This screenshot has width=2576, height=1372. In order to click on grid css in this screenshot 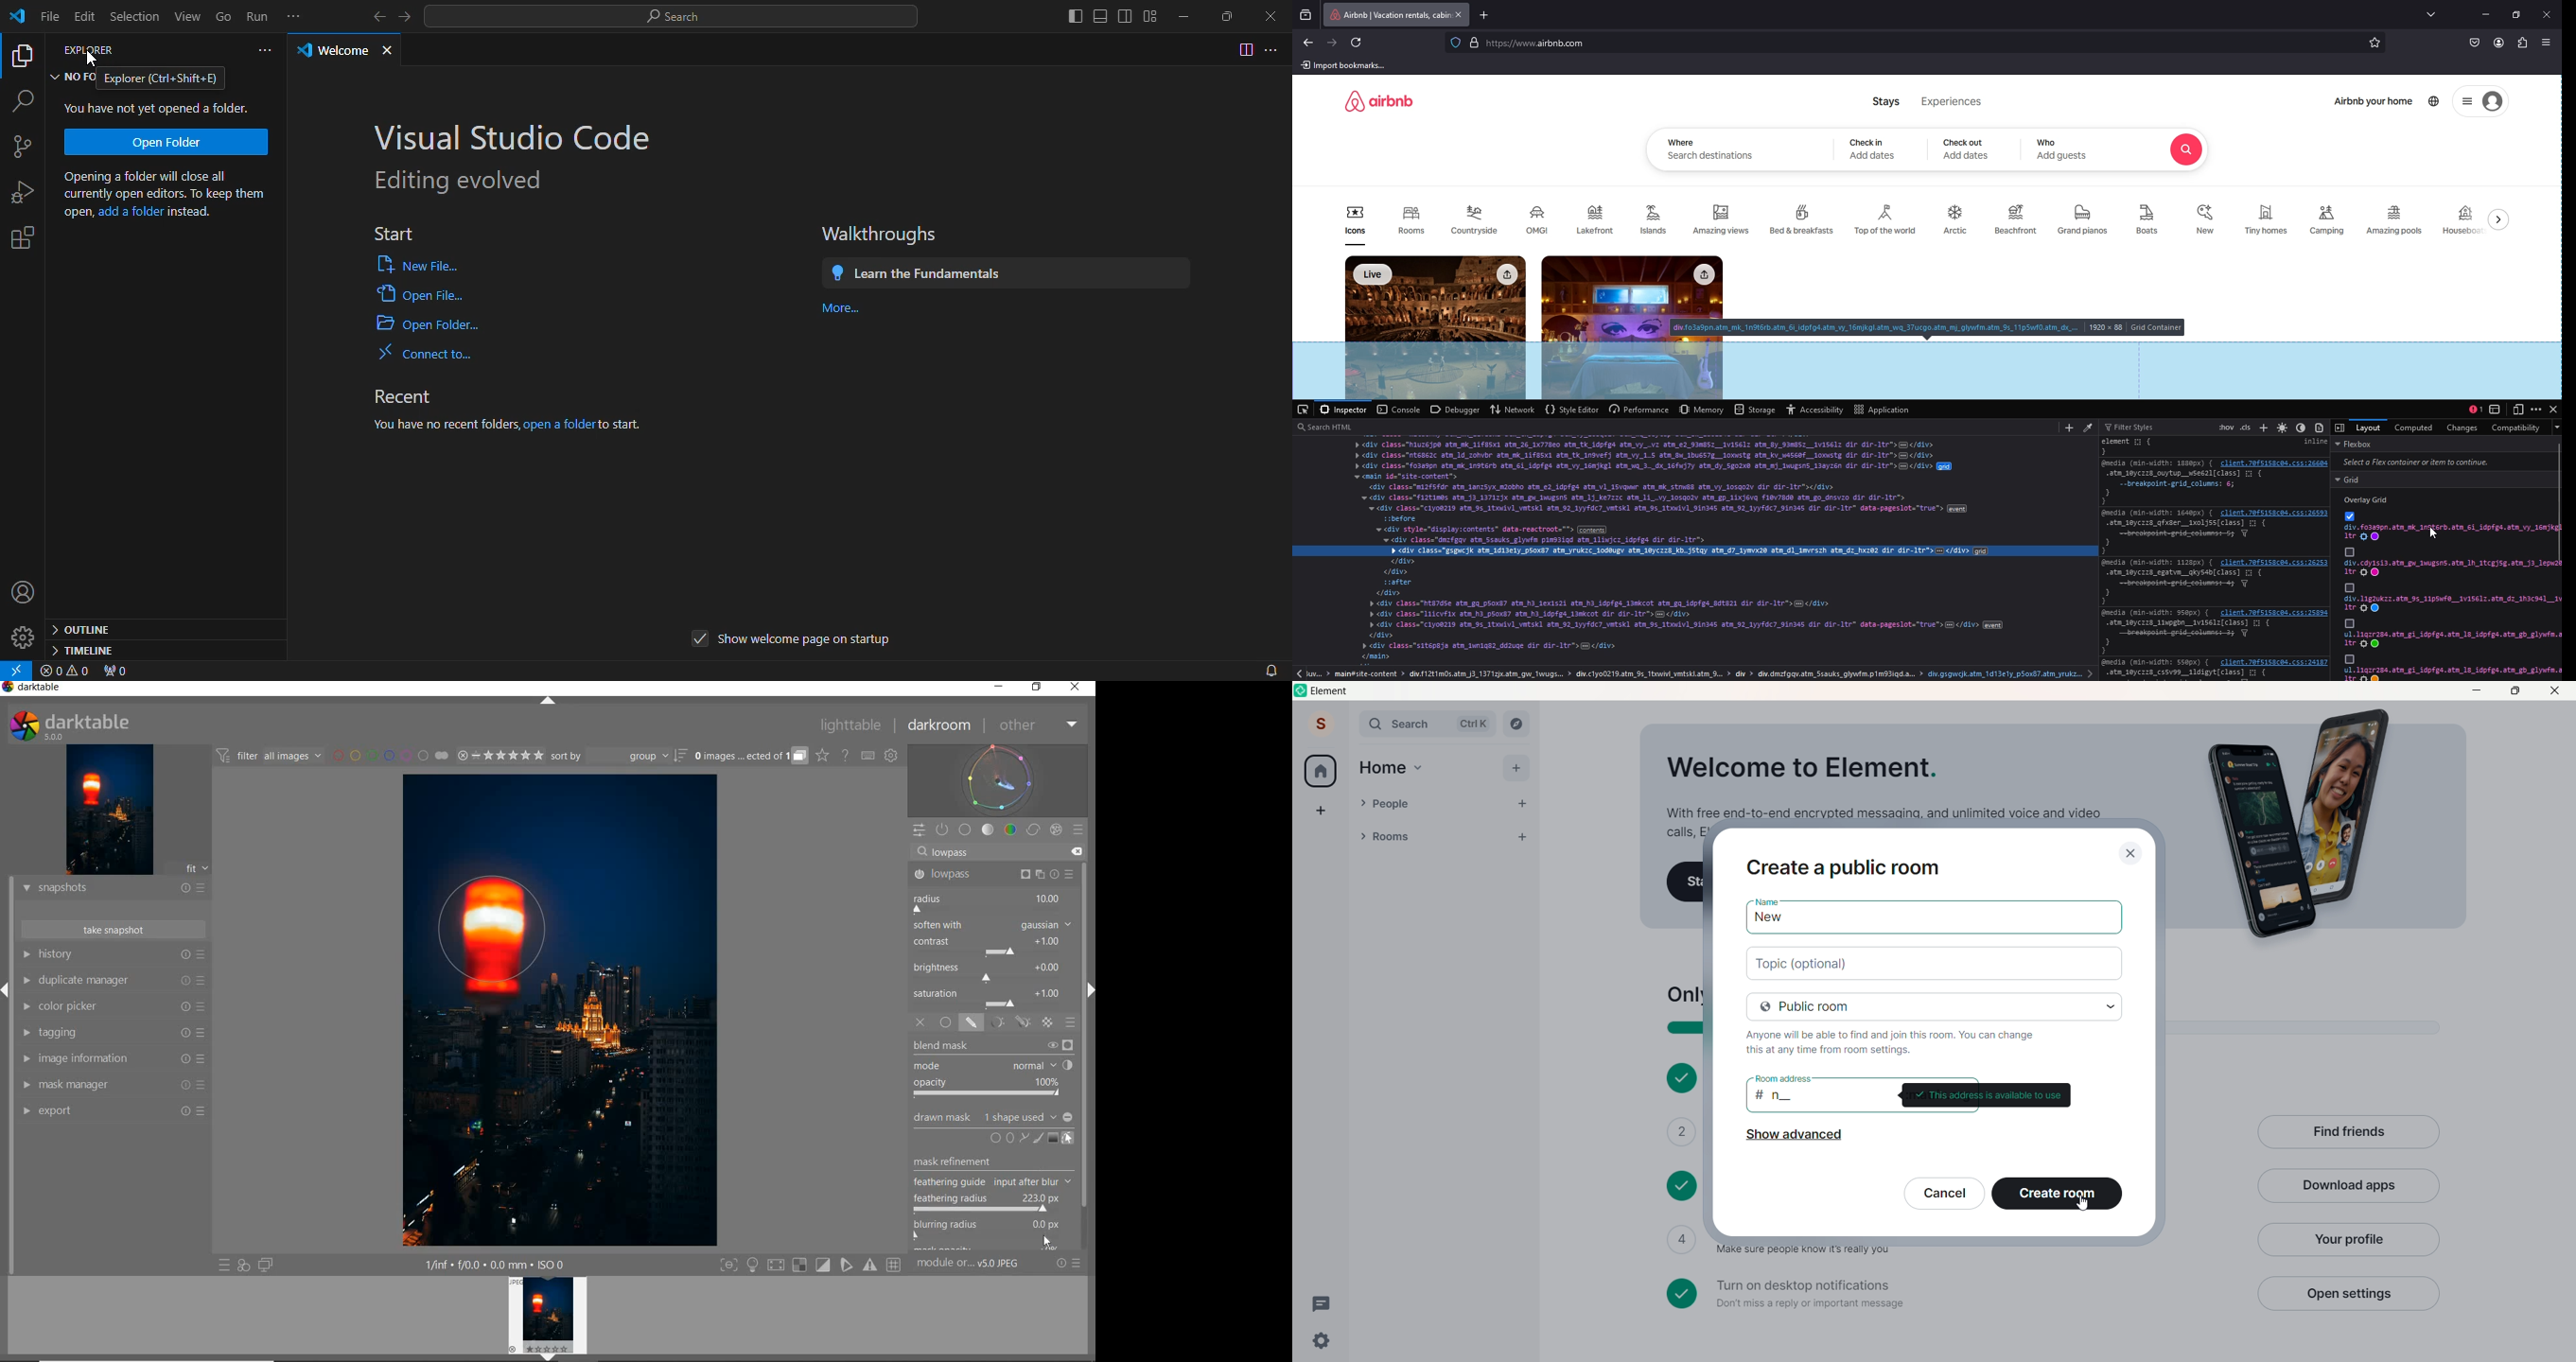, I will do `click(2452, 568)`.